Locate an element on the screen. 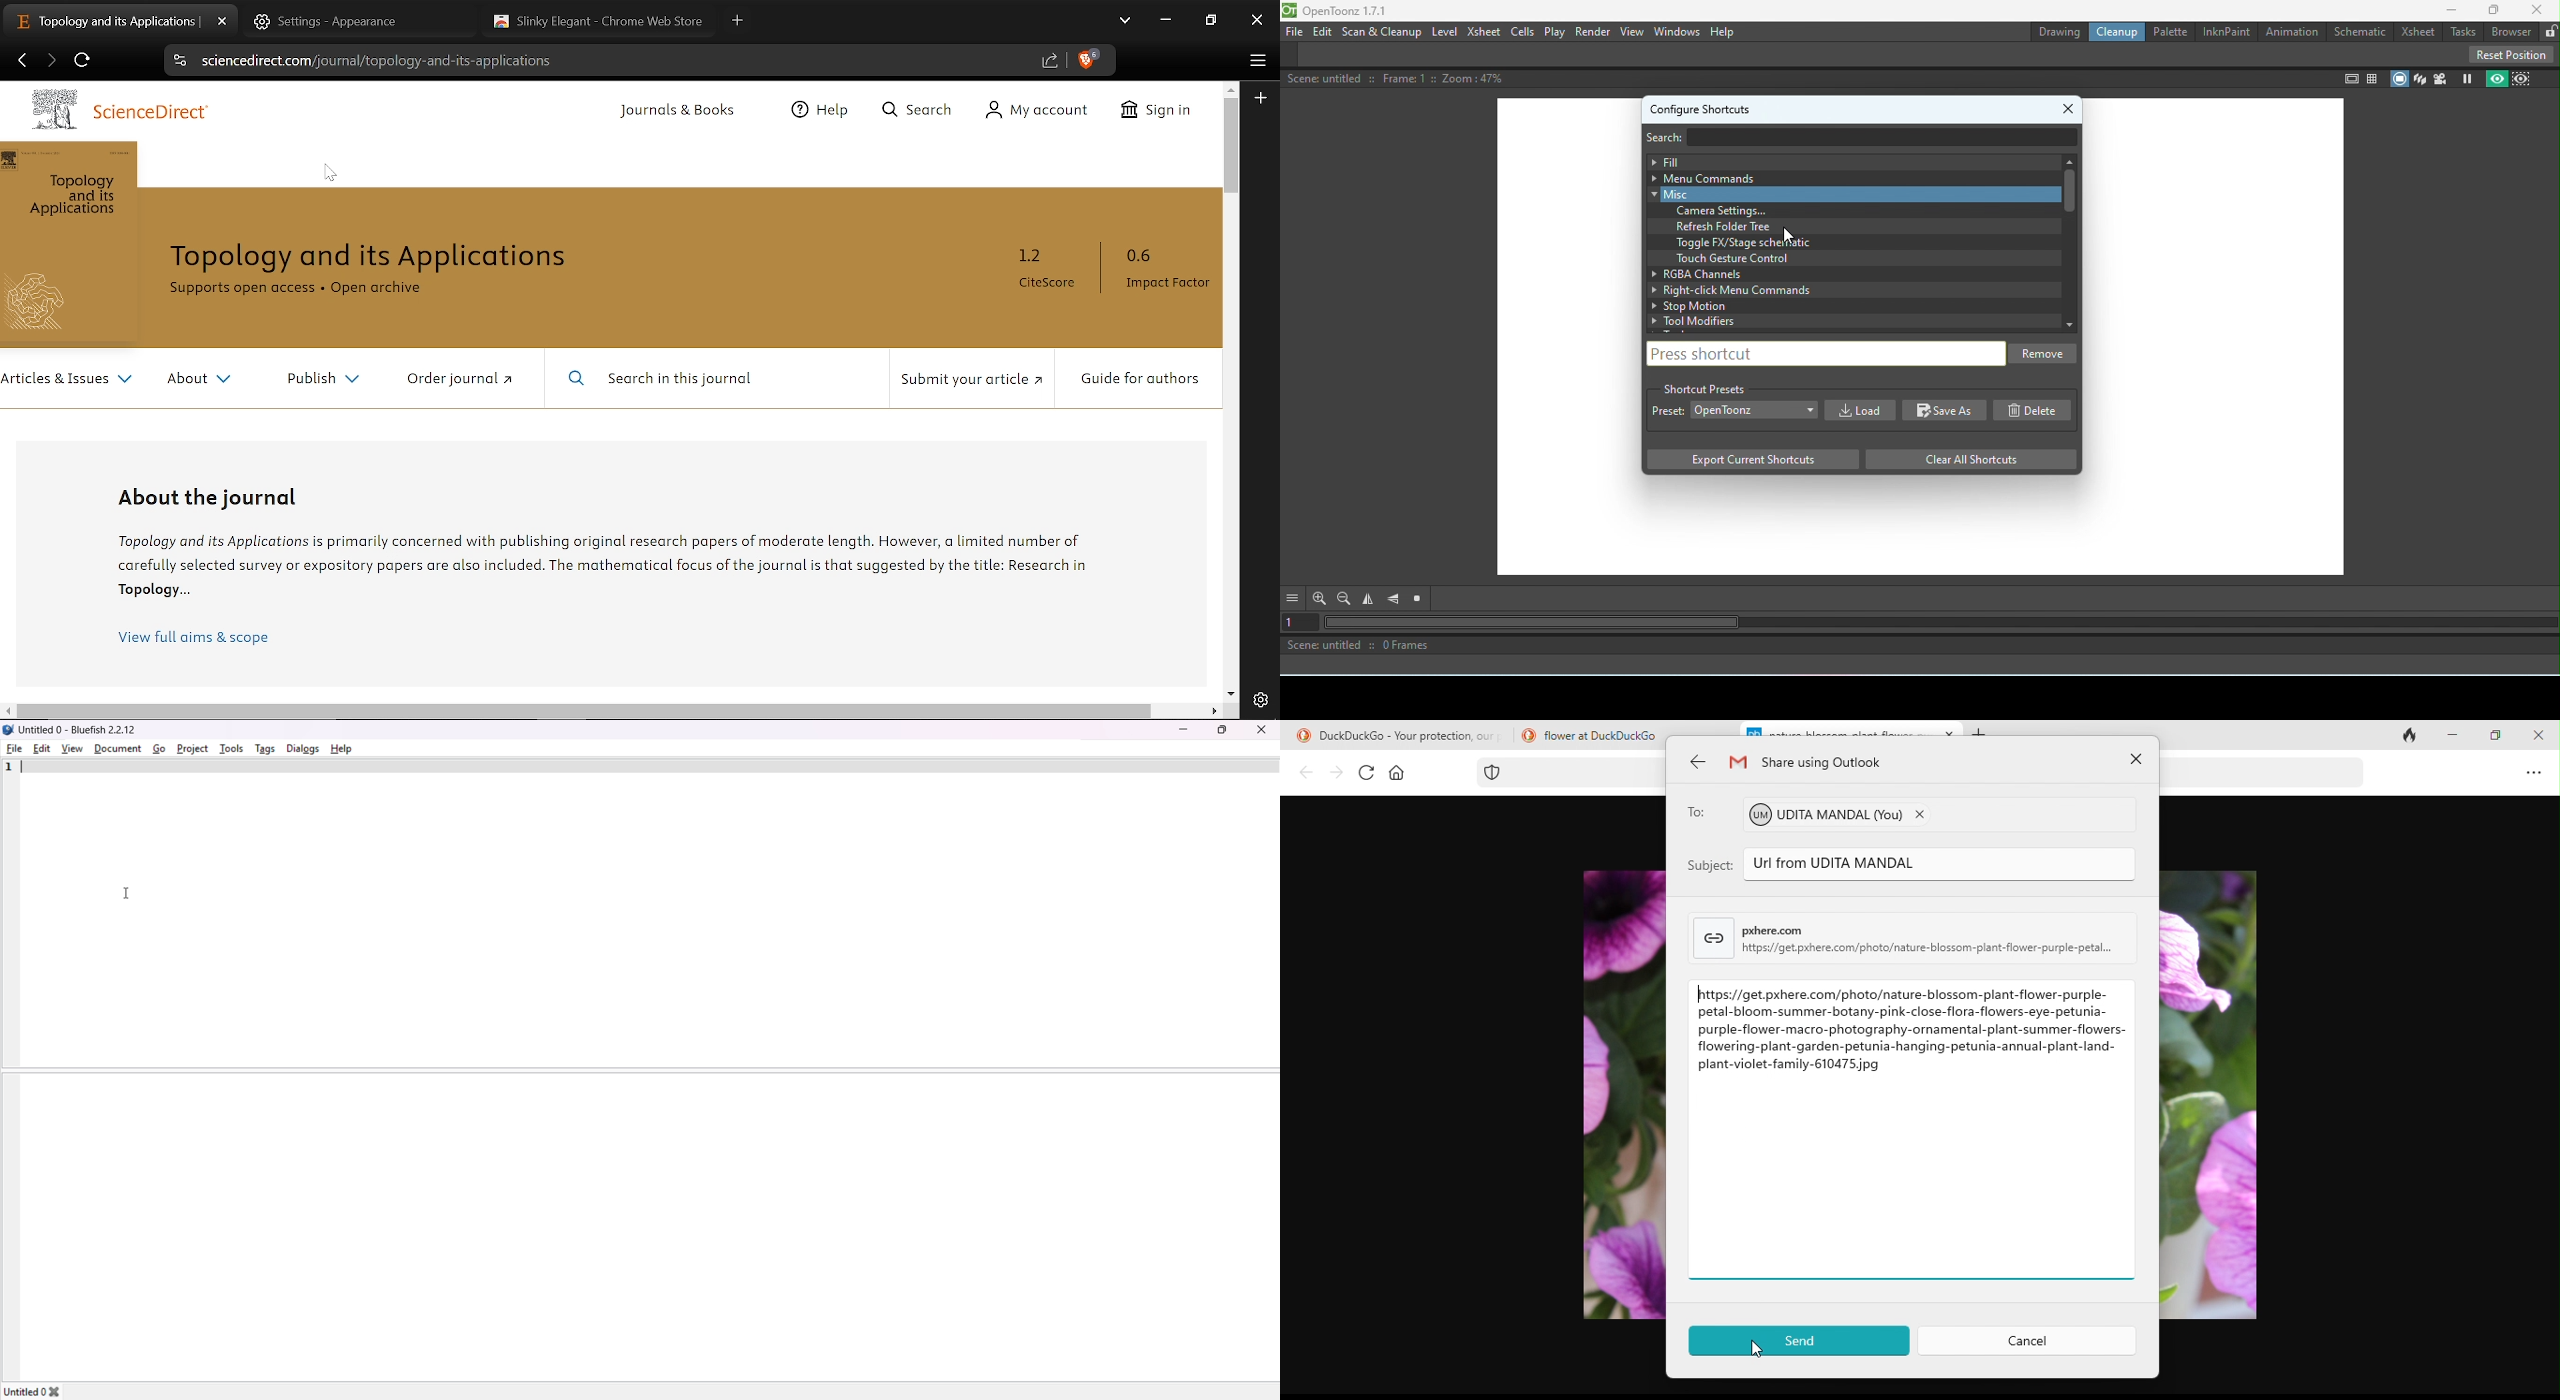 The image size is (2576, 1400). Cite link is located at coordinates (612, 61).